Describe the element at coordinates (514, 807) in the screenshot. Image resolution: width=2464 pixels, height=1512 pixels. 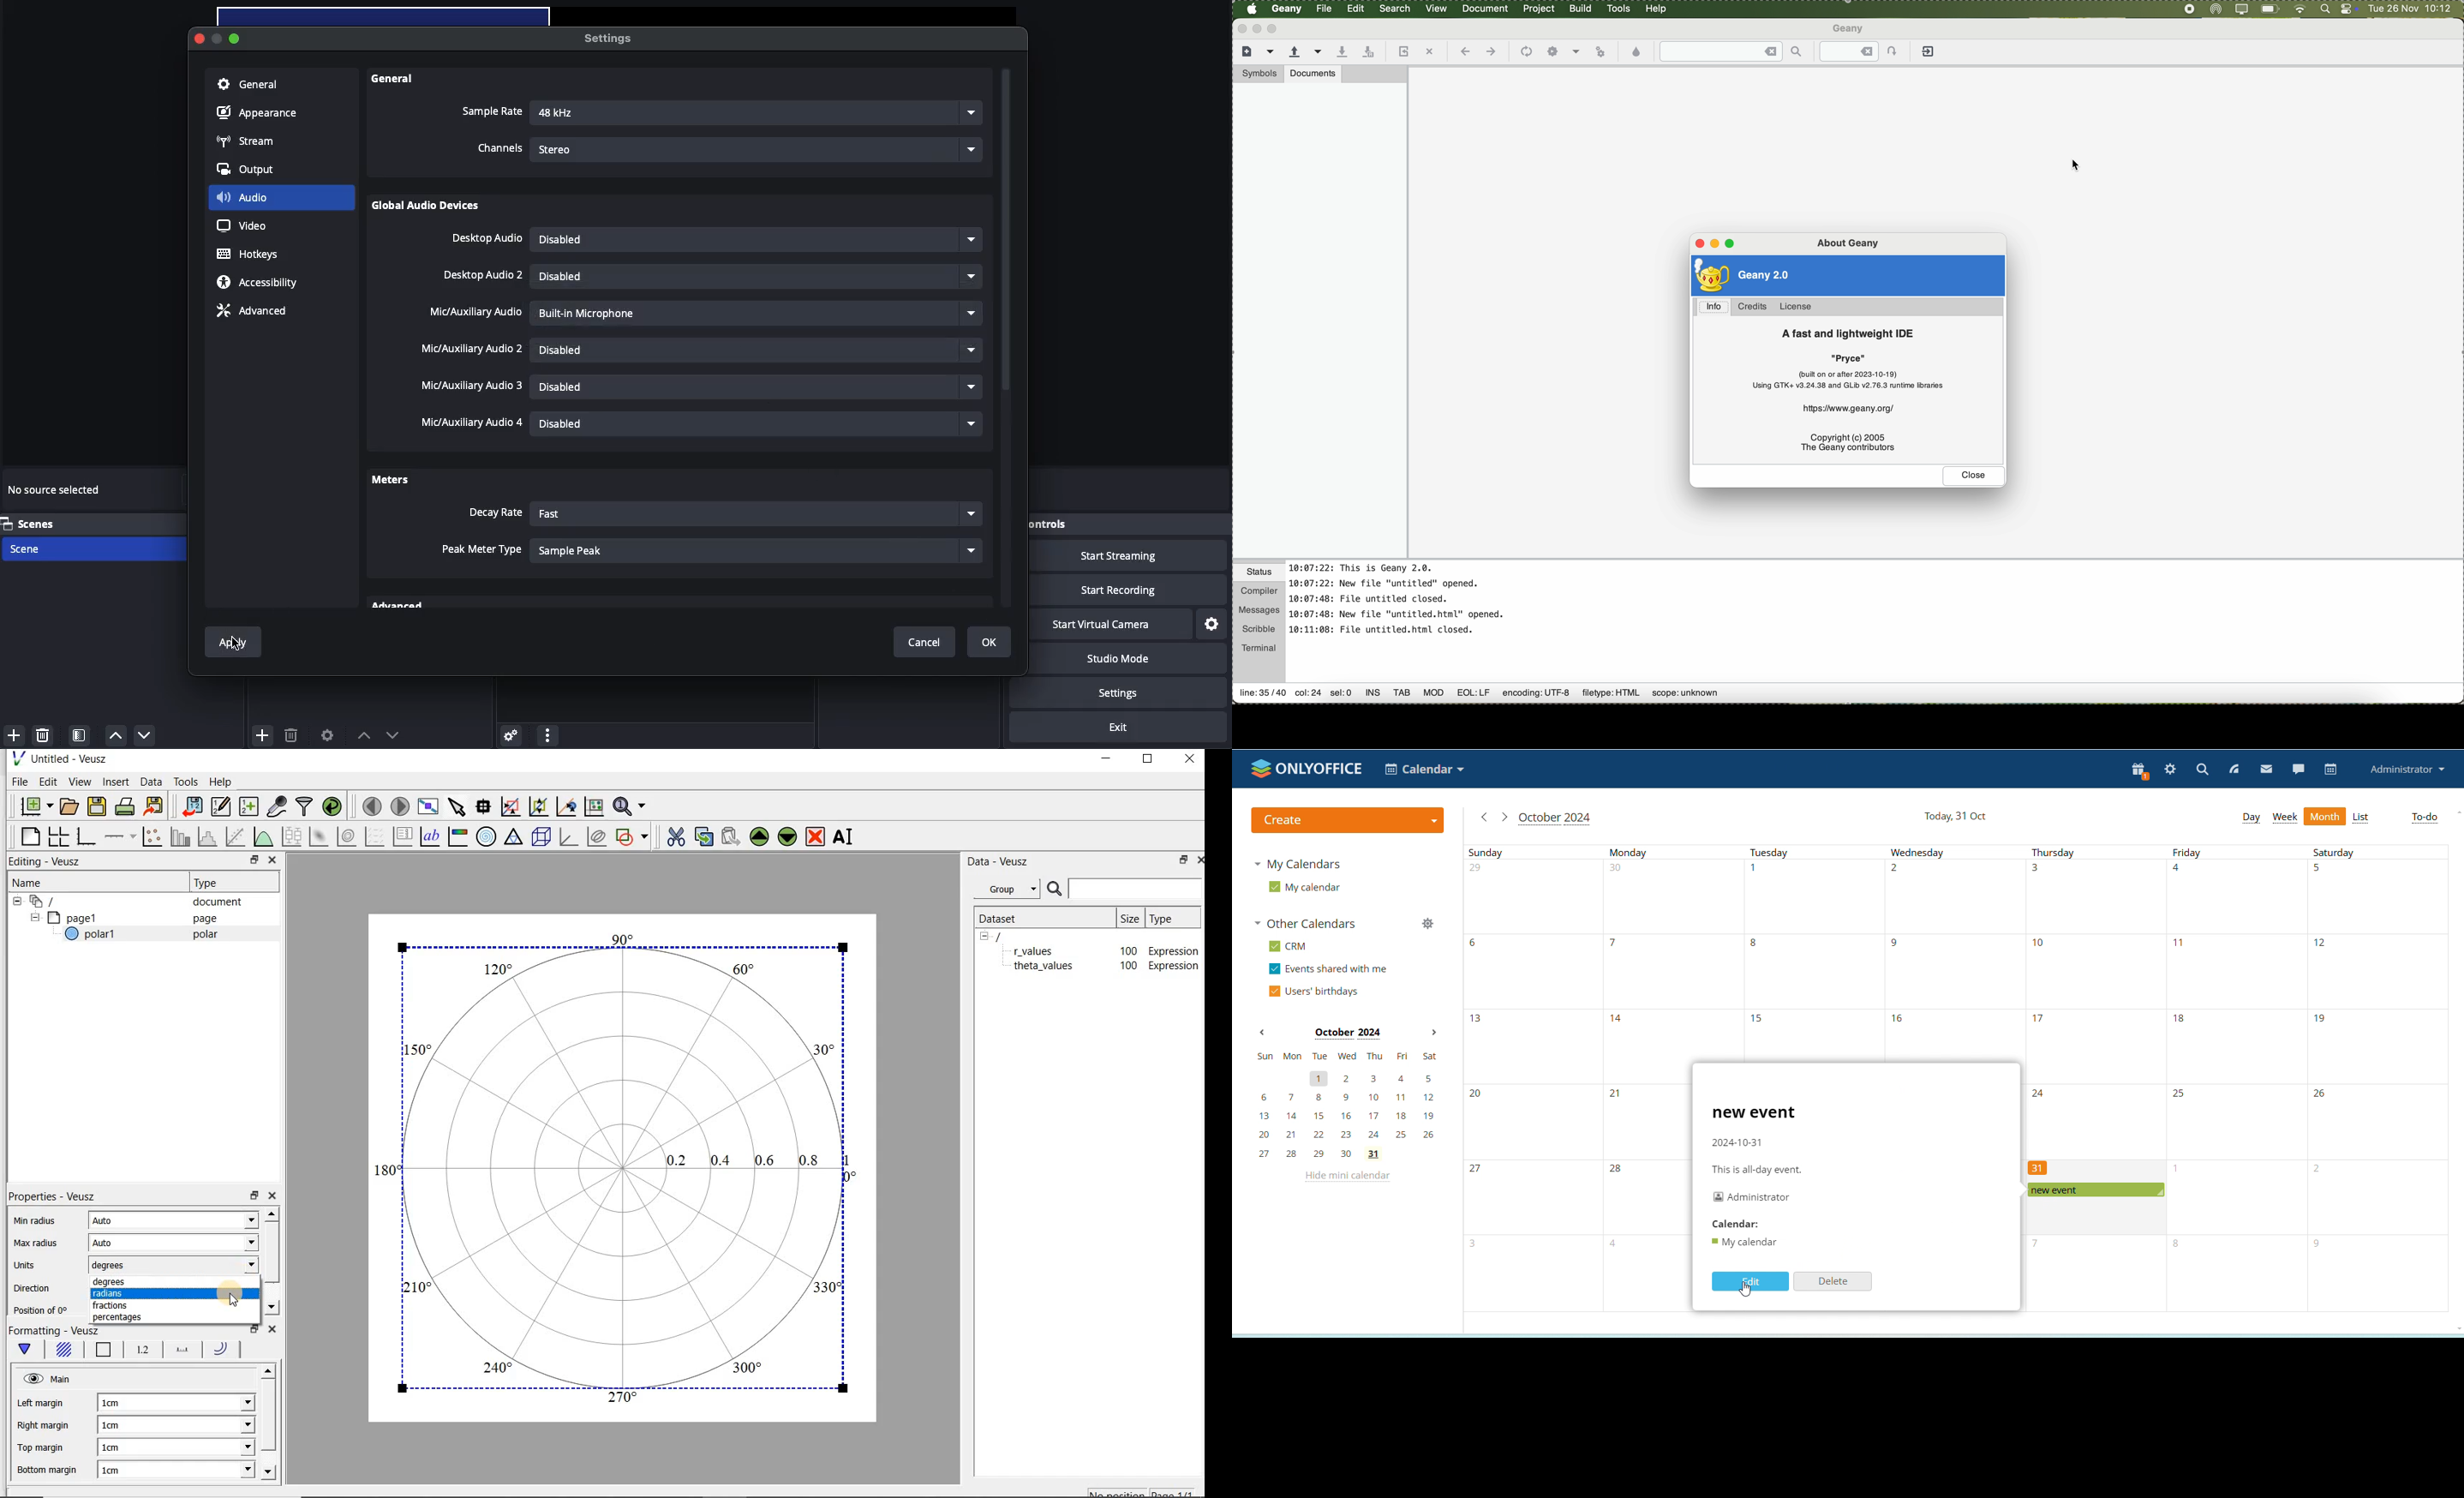
I see `click or draw a rectangle to zoom graph axes` at that location.